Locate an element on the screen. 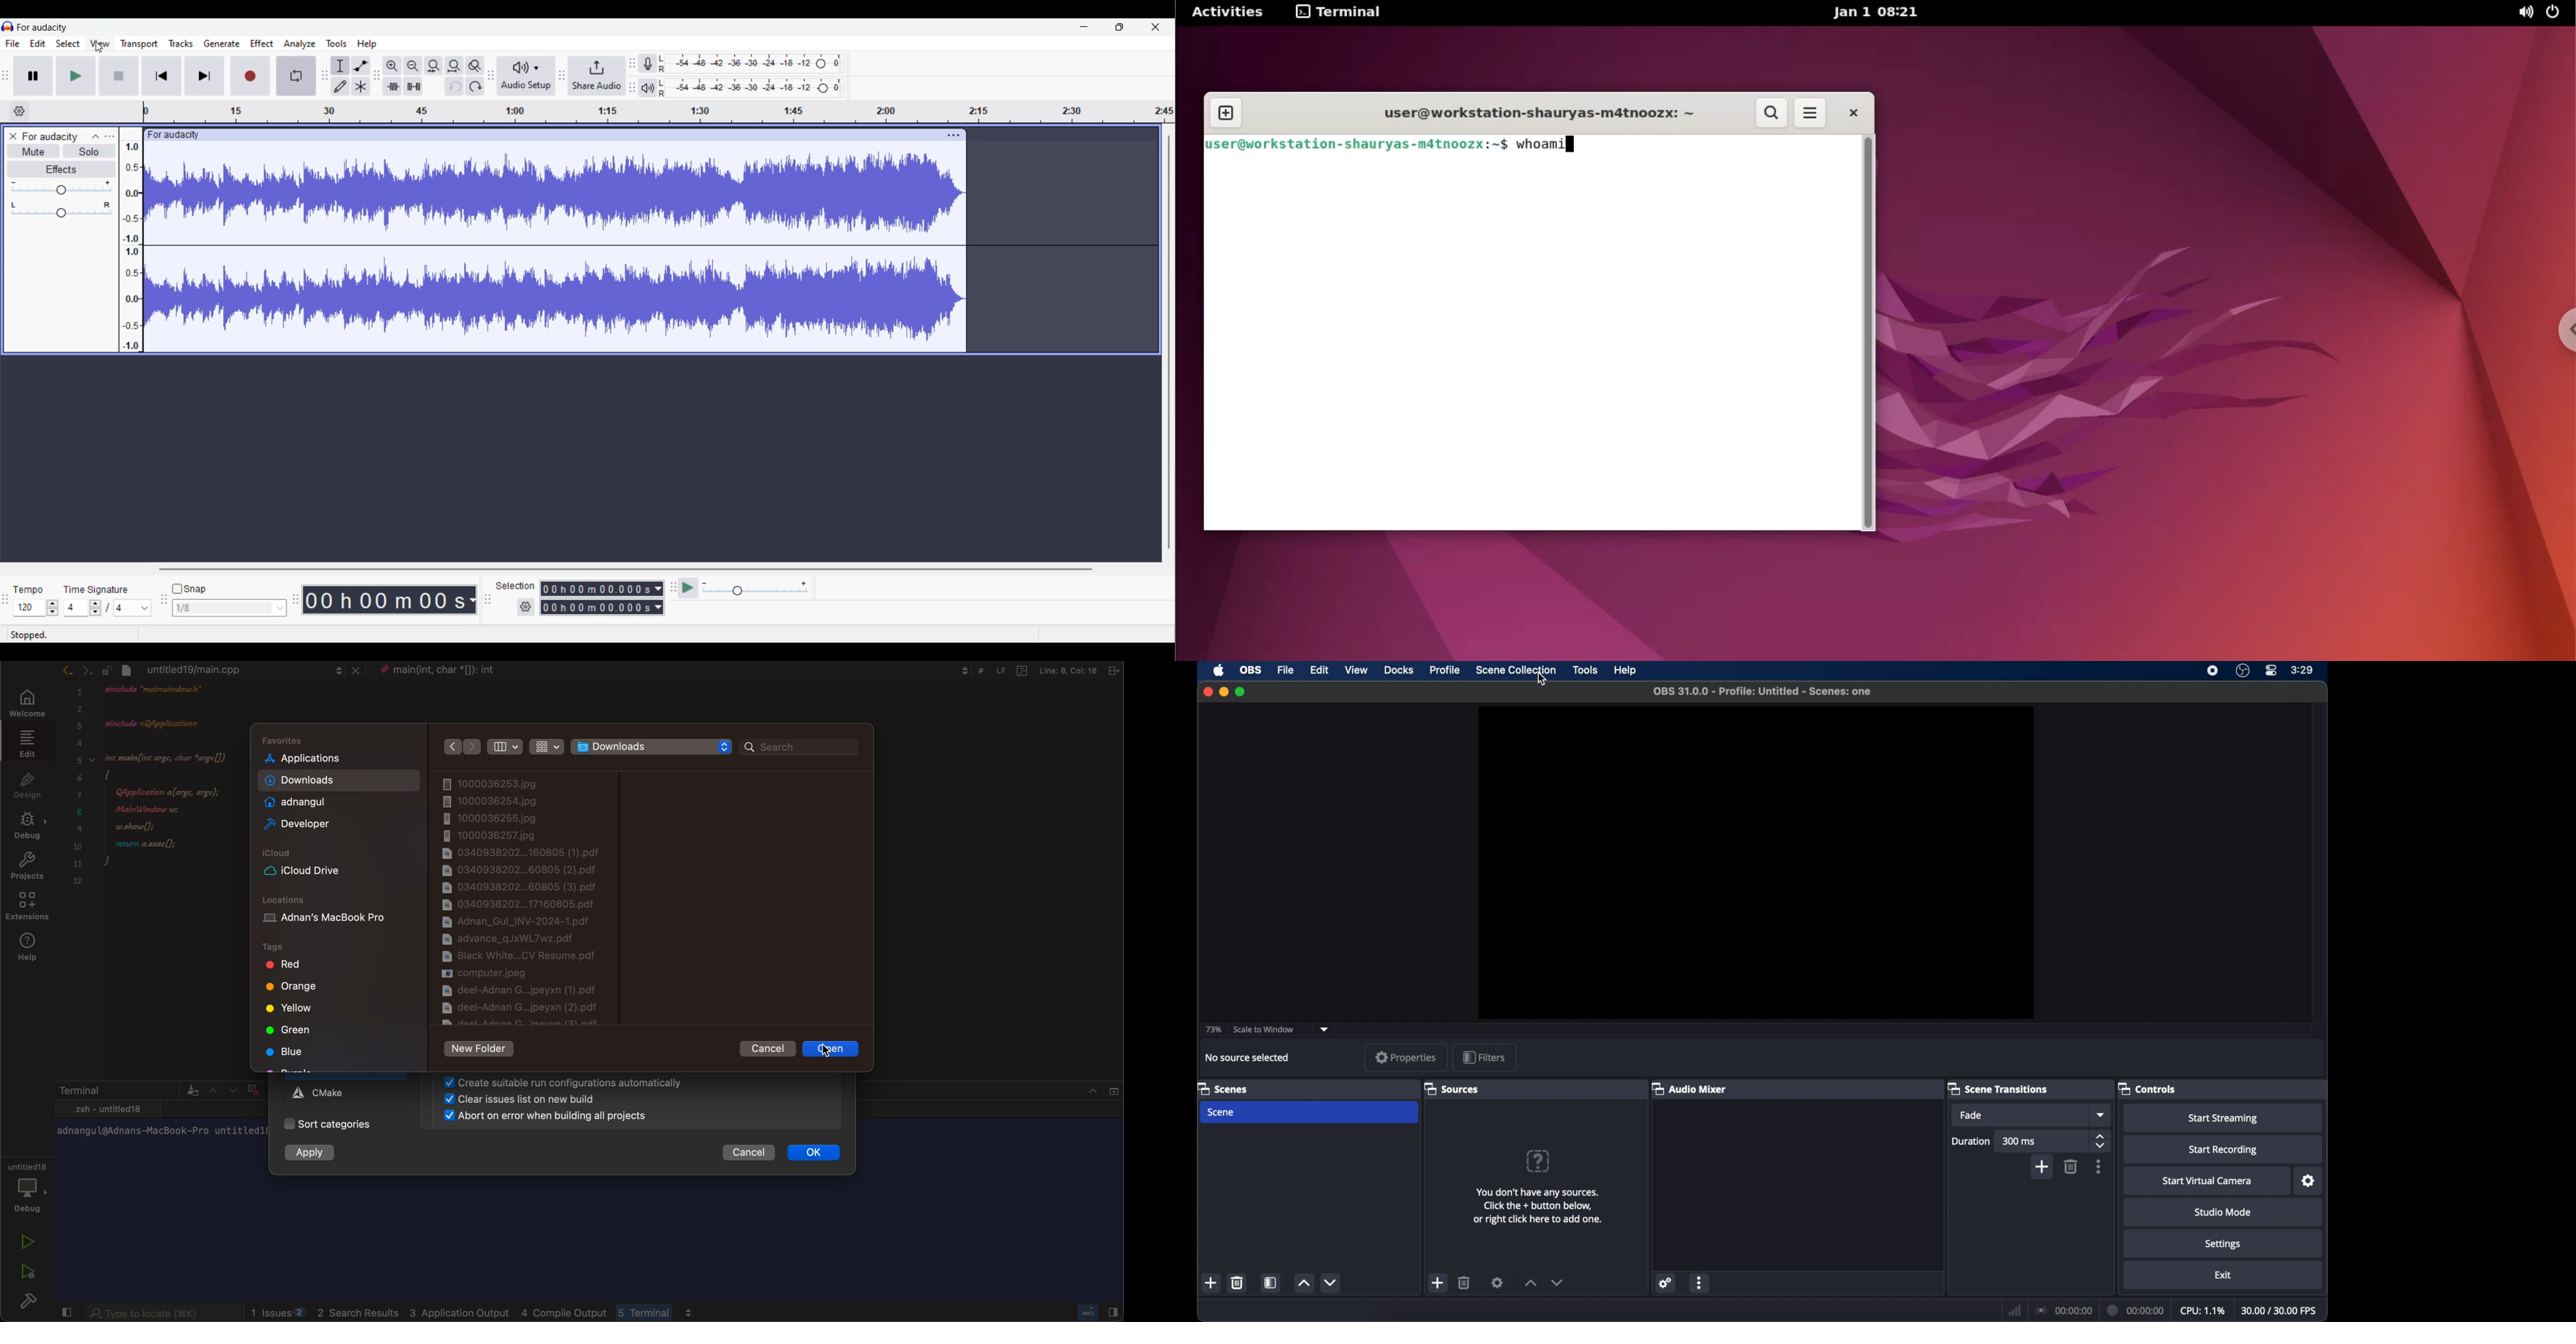  cpu is located at coordinates (2203, 1310).